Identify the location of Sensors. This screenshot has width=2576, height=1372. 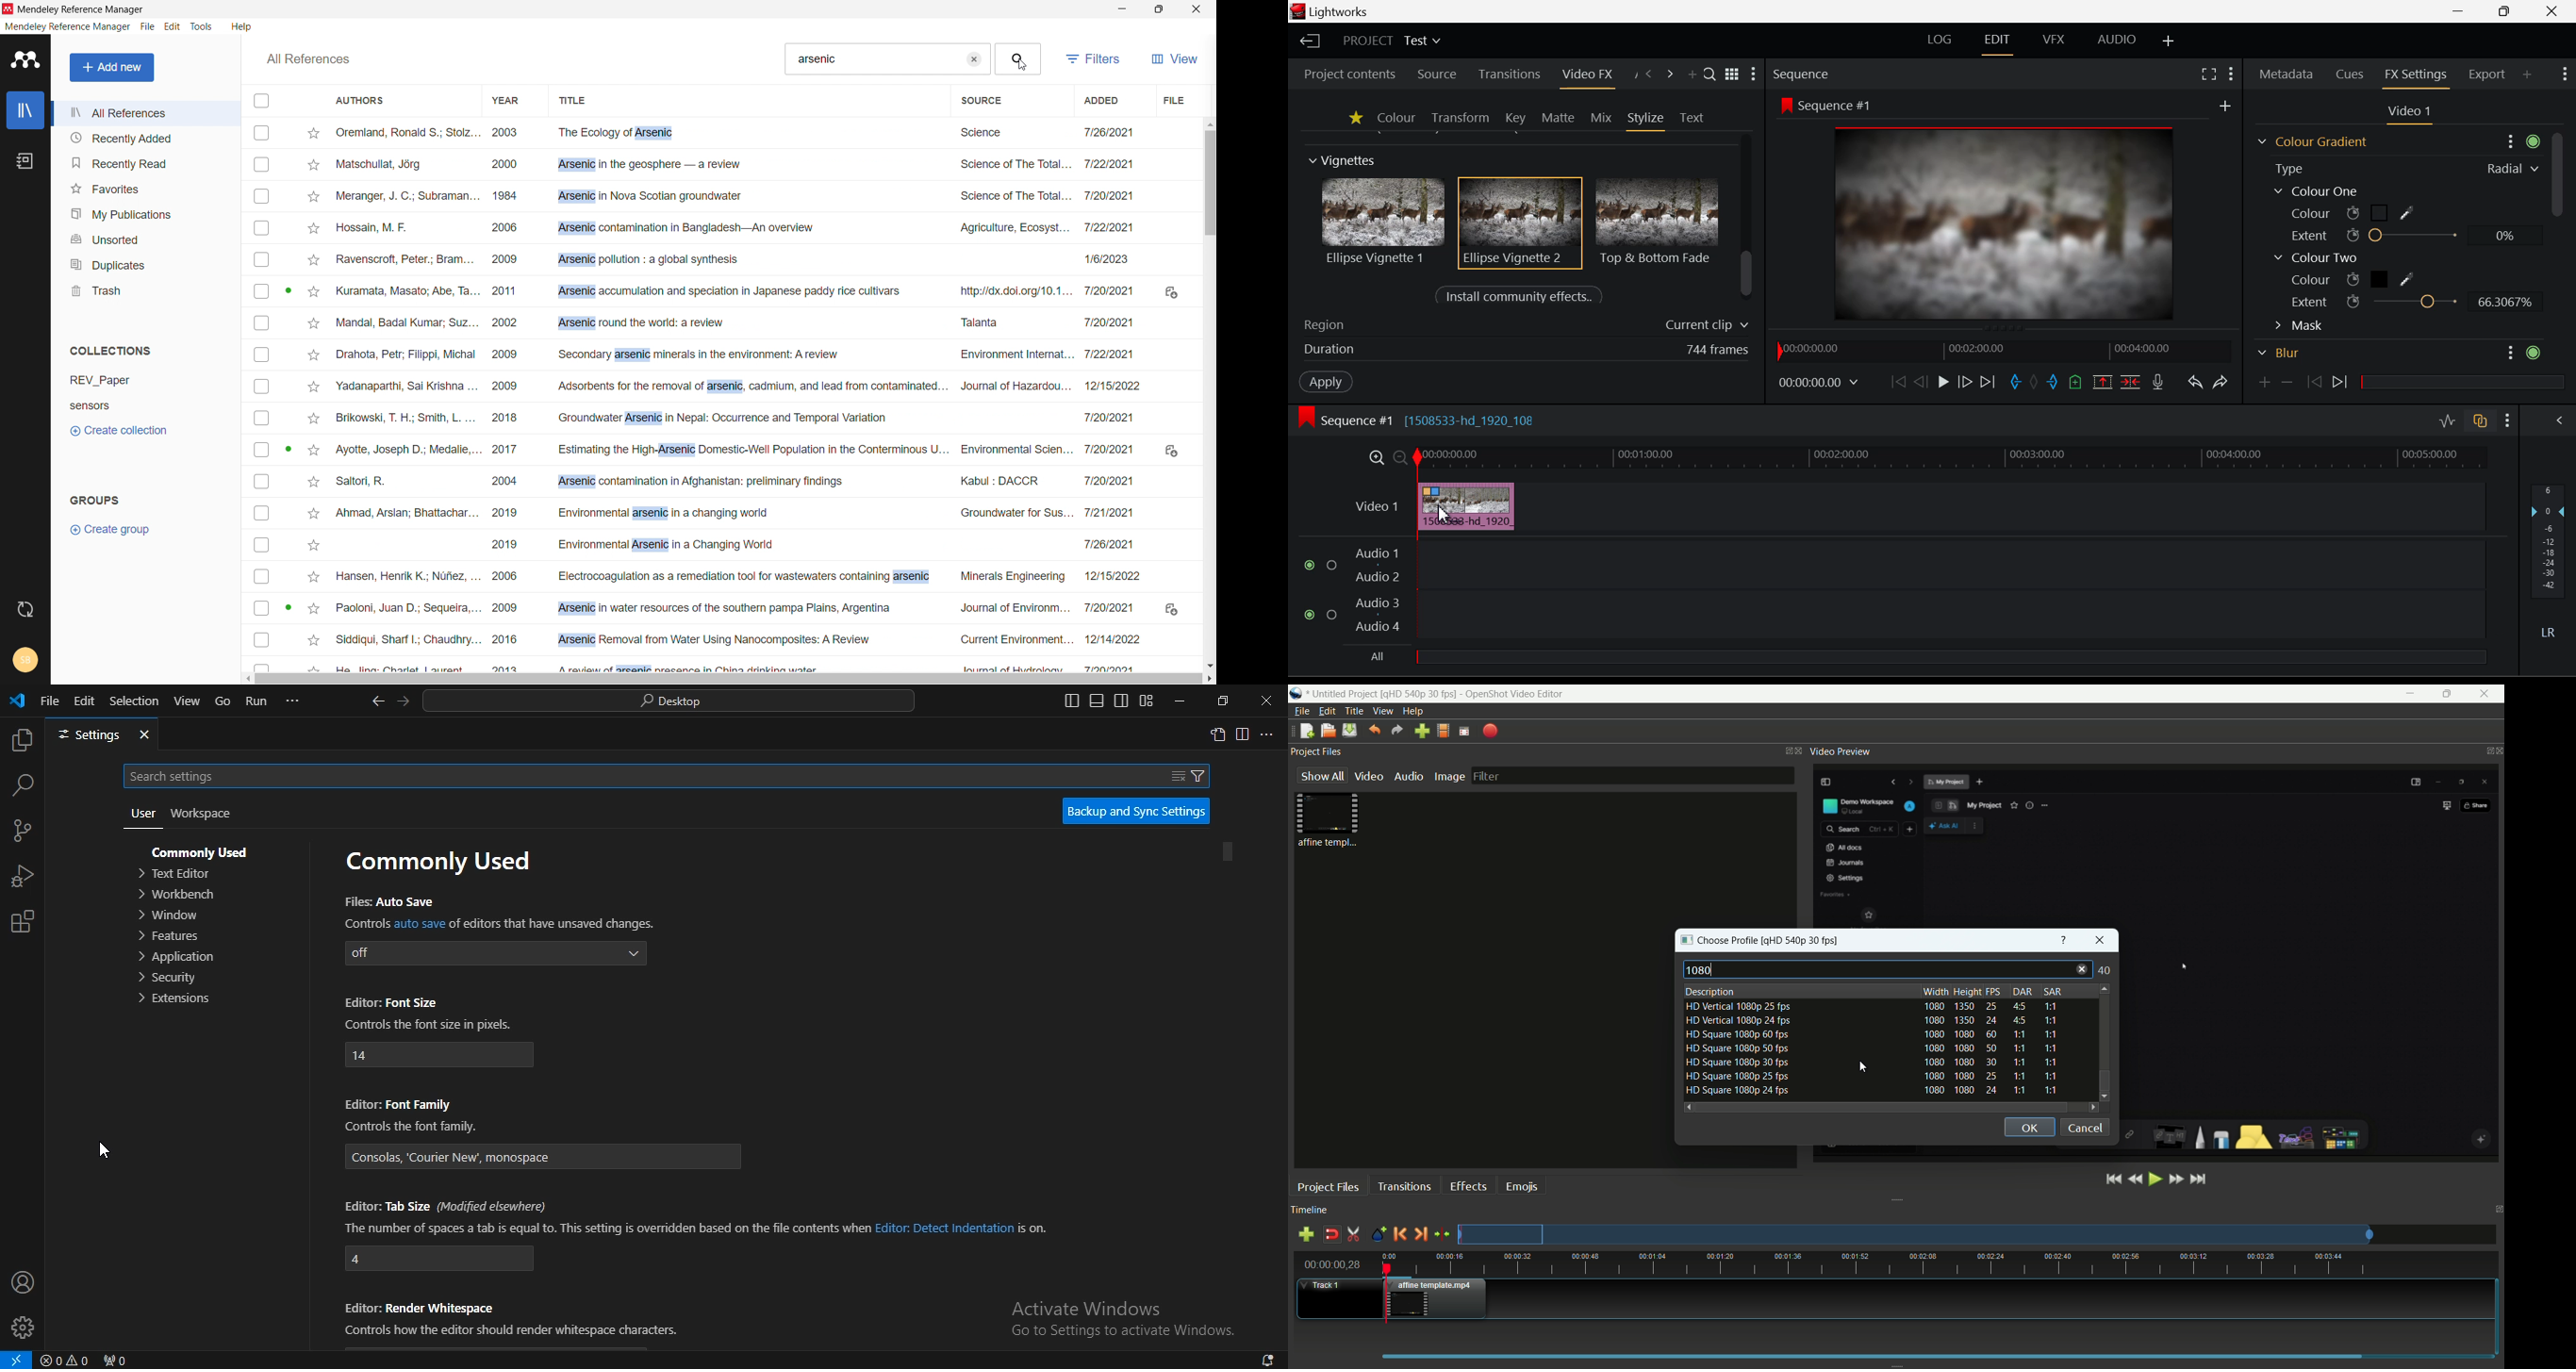
(93, 404).